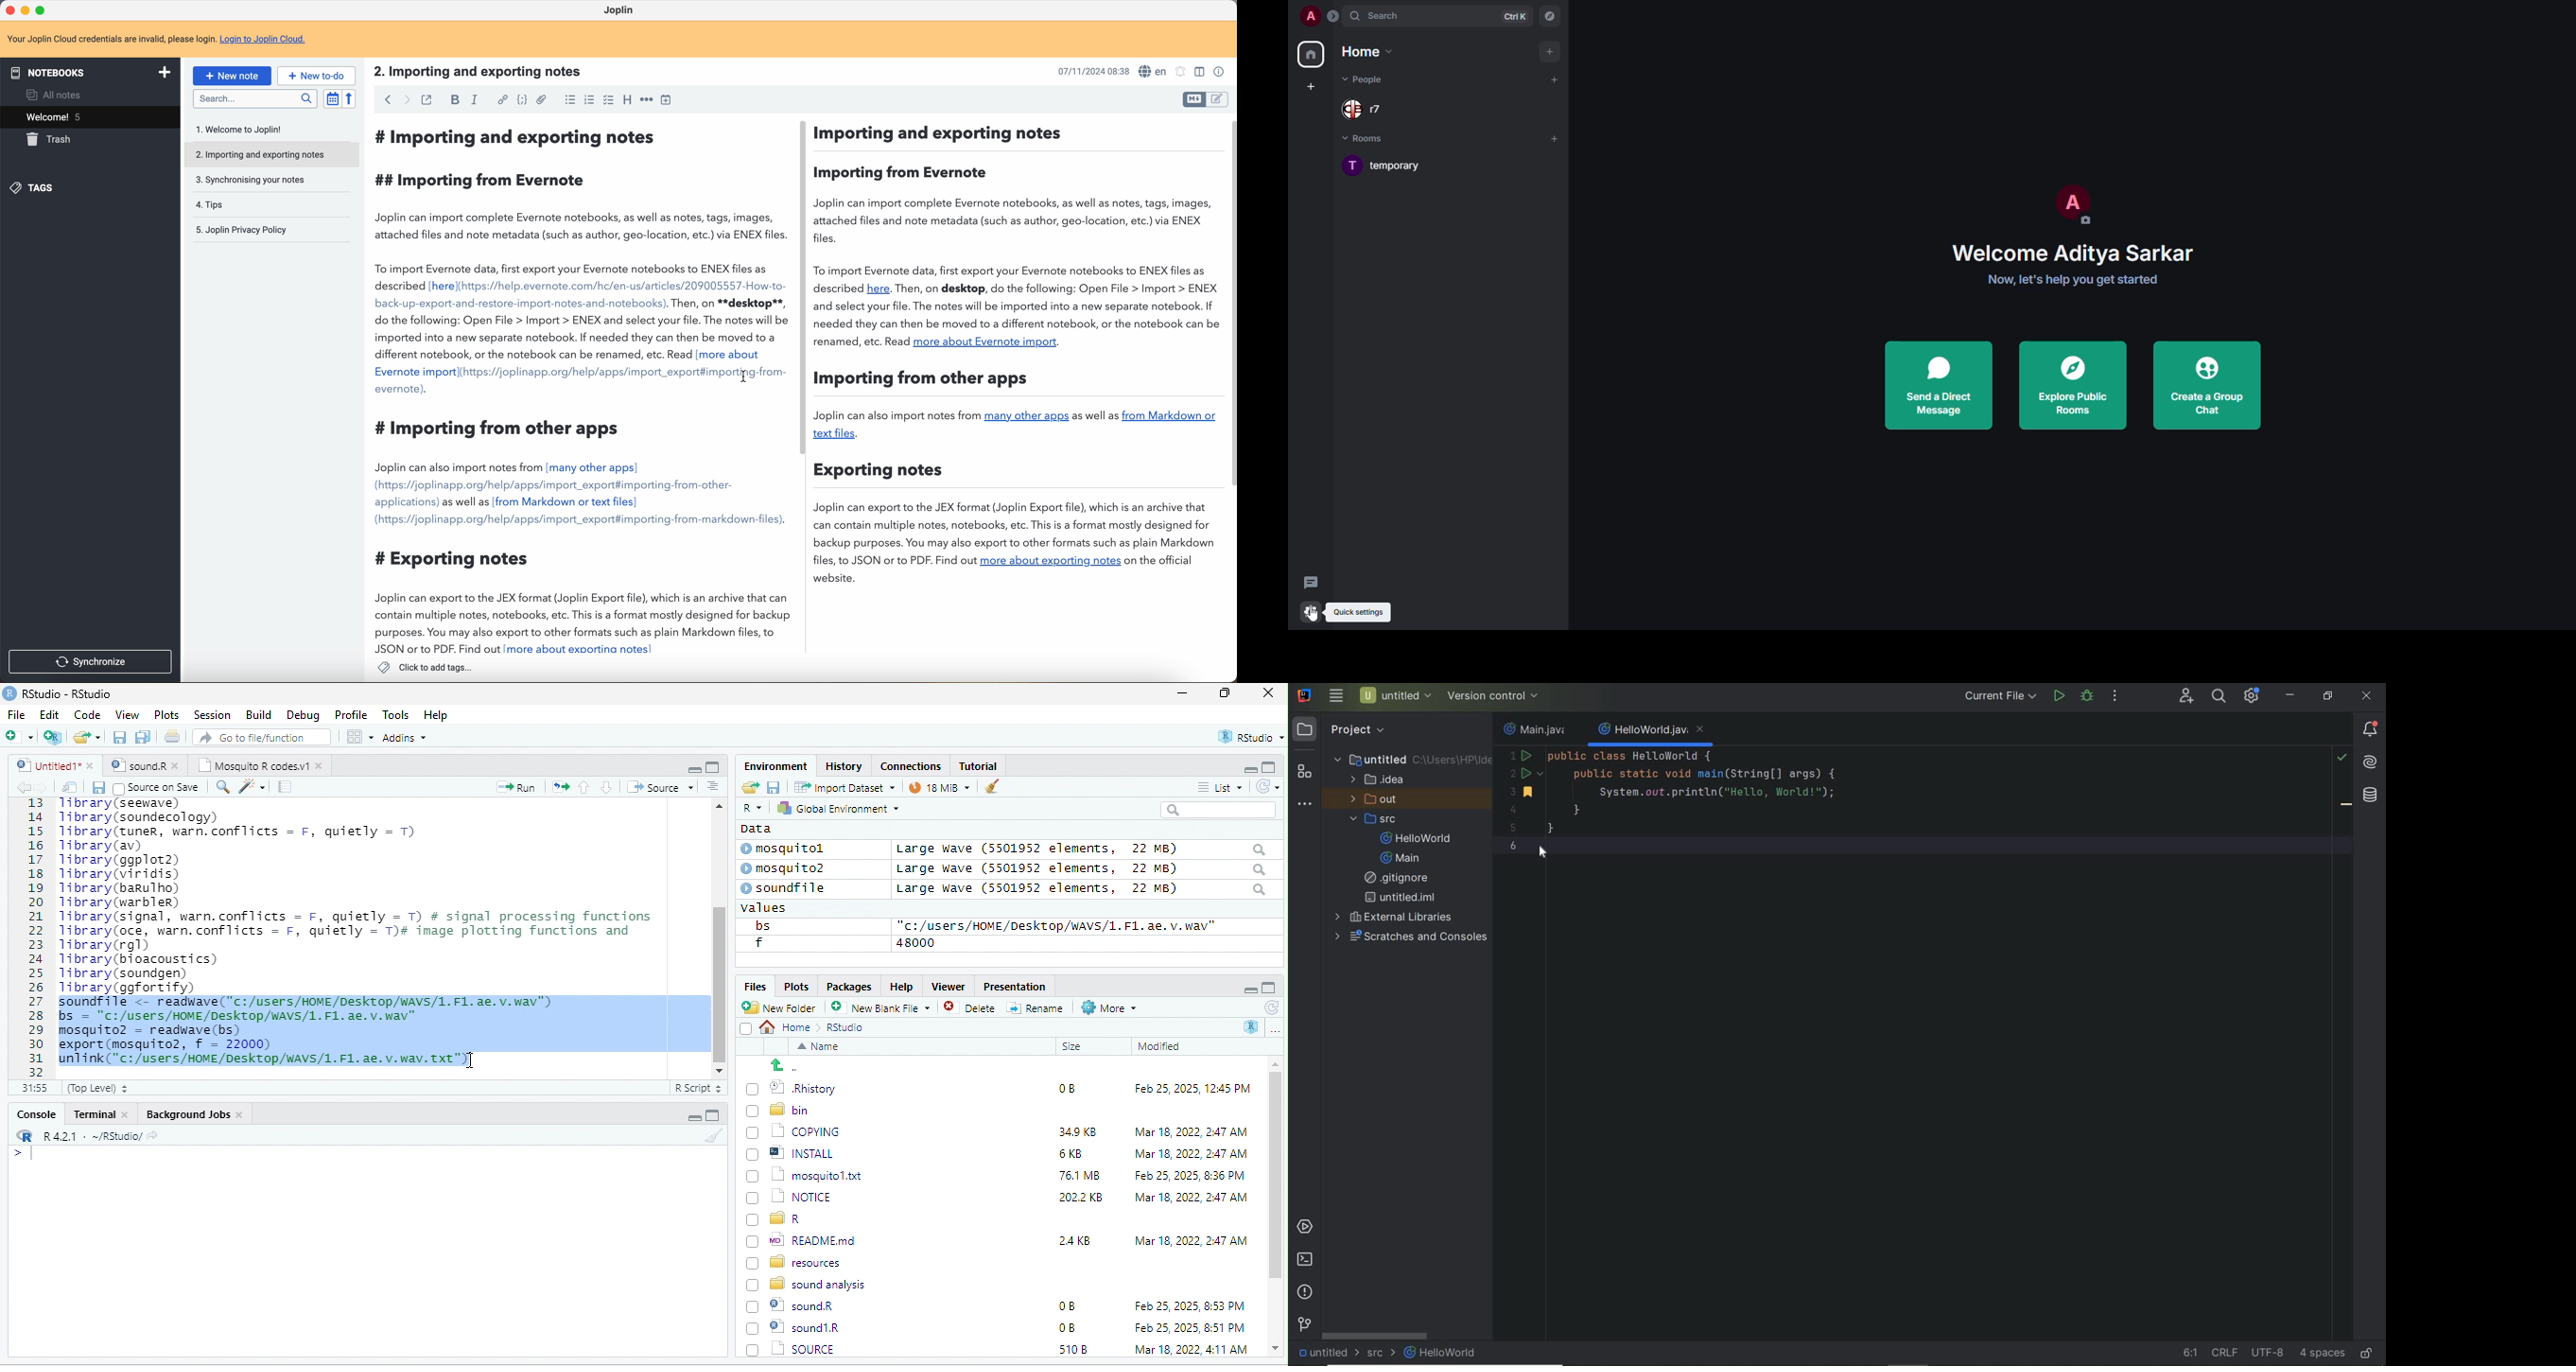 This screenshot has height=1372, width=2576. Describe the element at coordinates (802, 1327) in the screenshot. I see `| SOURCE` at that location.